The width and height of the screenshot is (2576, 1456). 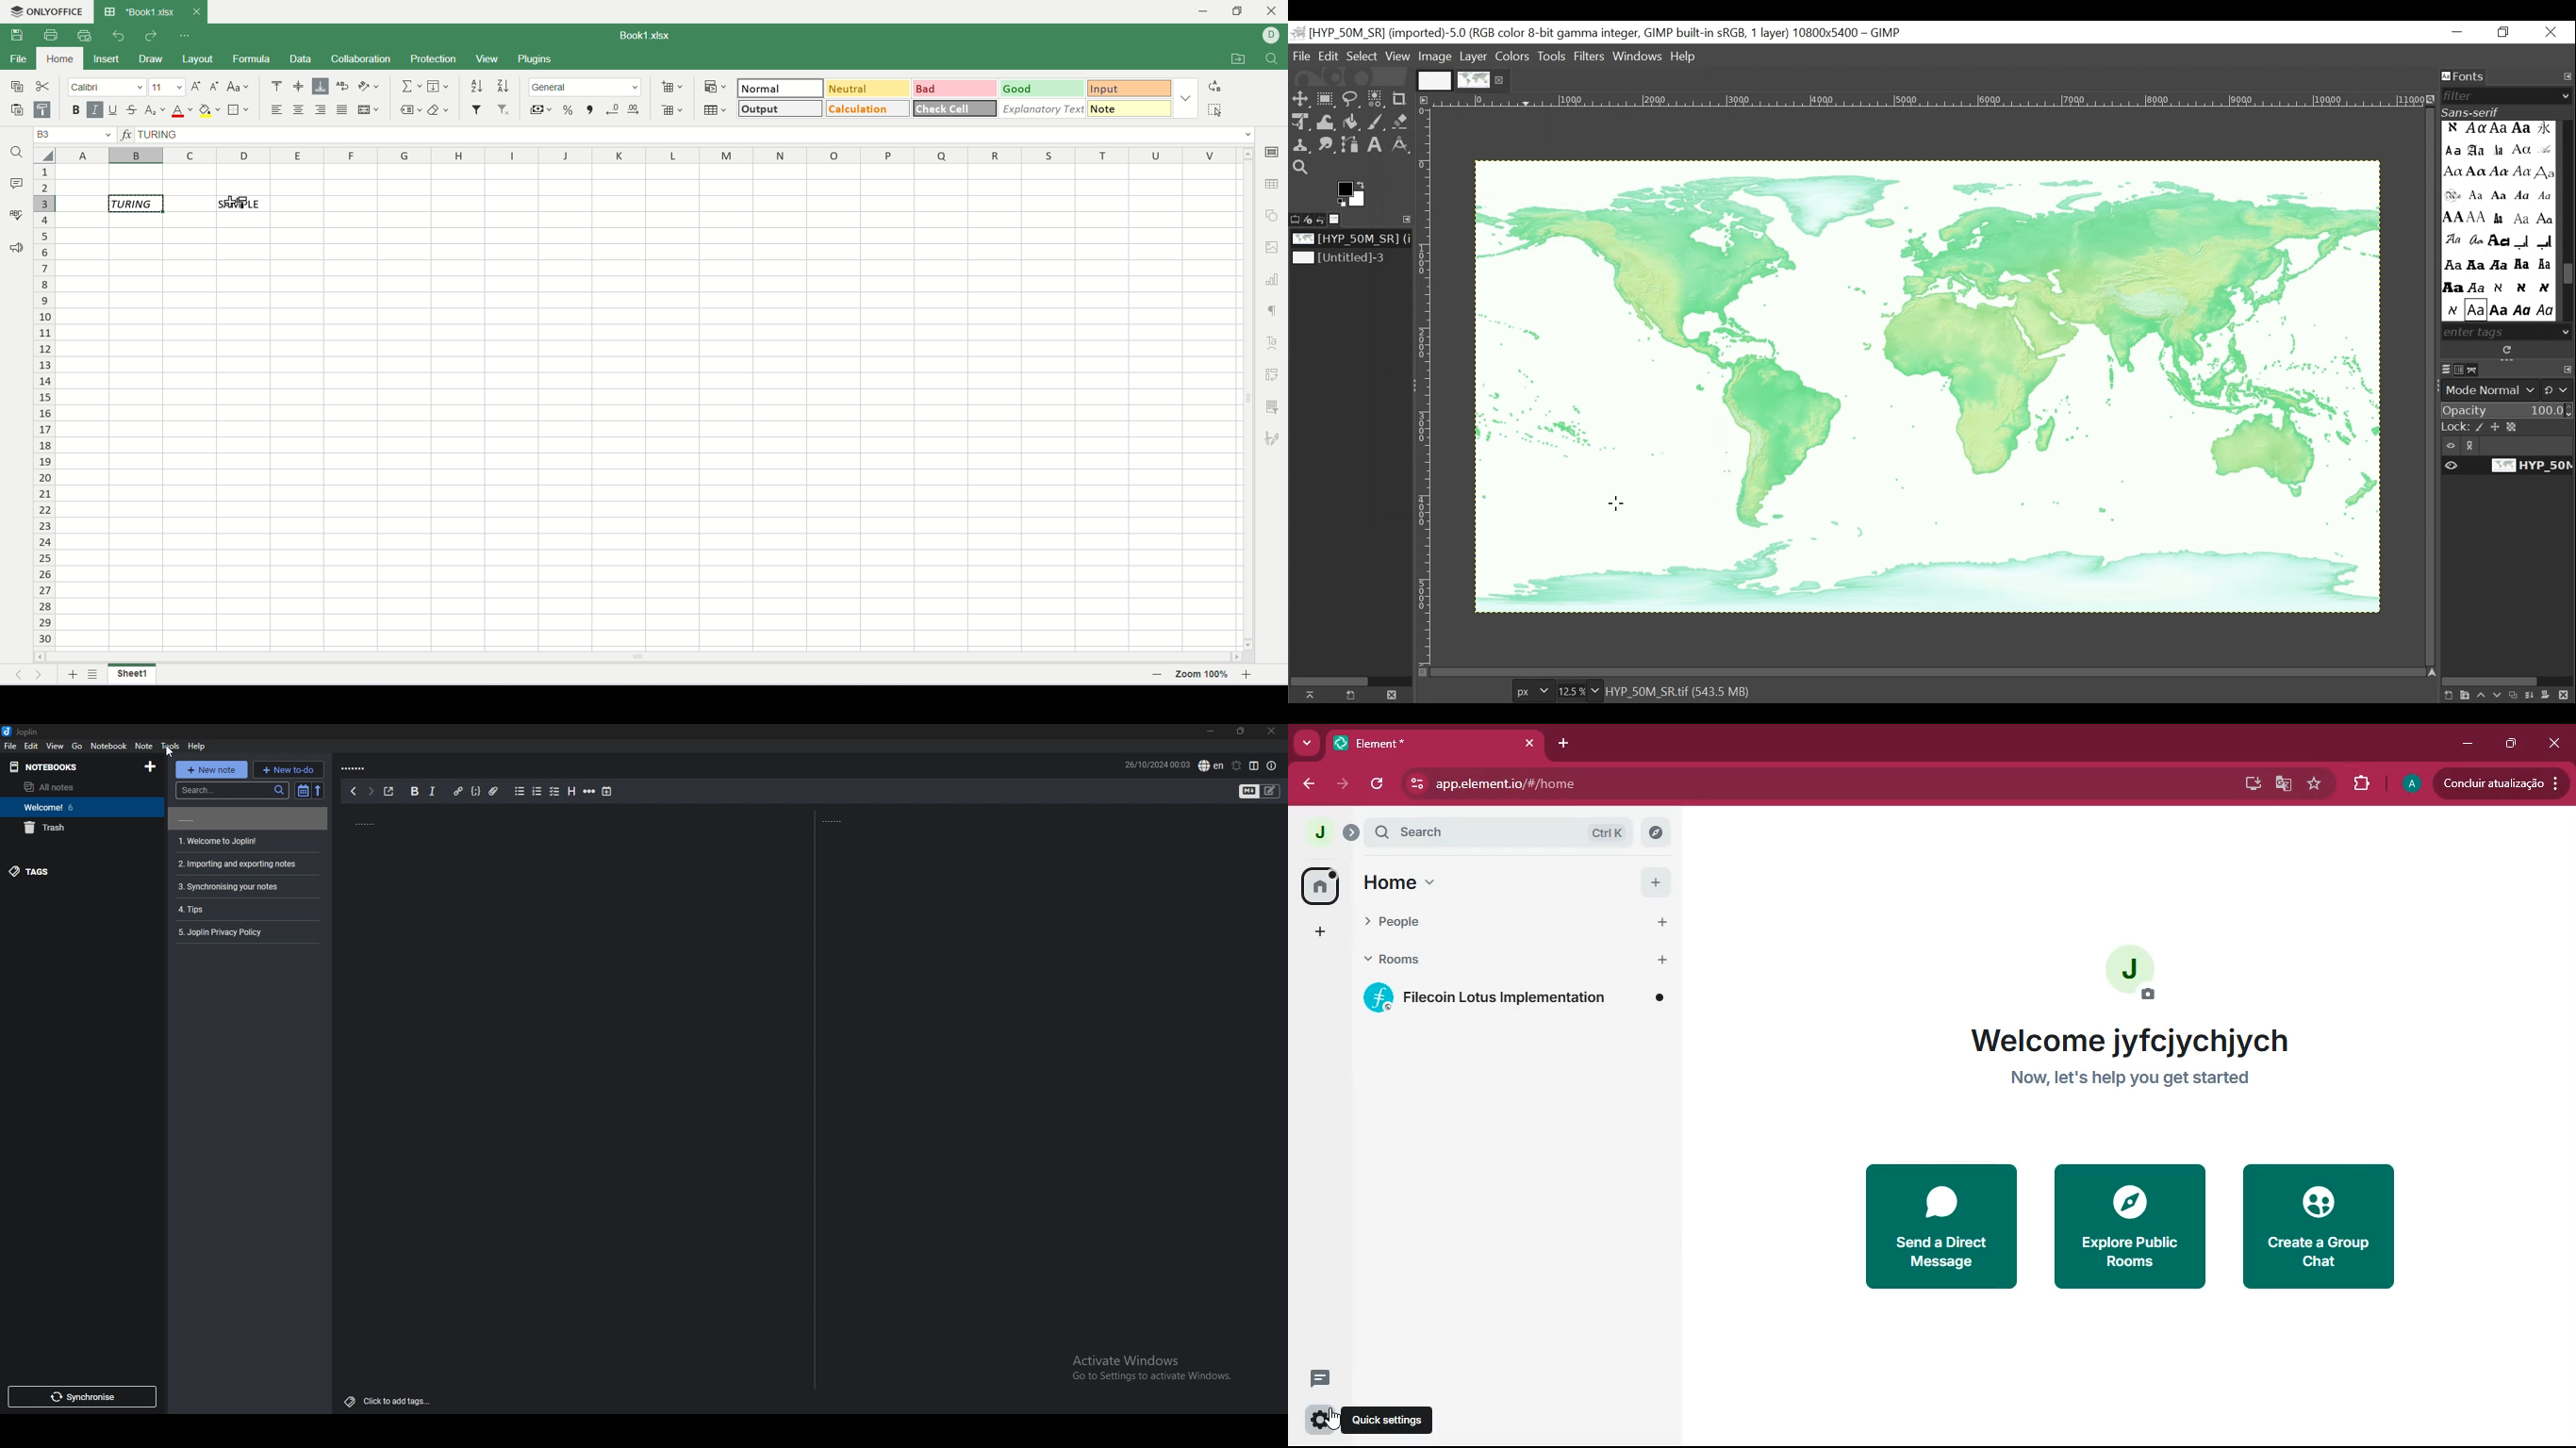 What do you see at coordinates (78, 746) in the screenshot?
I see `go` at bounding box center [78, 746].